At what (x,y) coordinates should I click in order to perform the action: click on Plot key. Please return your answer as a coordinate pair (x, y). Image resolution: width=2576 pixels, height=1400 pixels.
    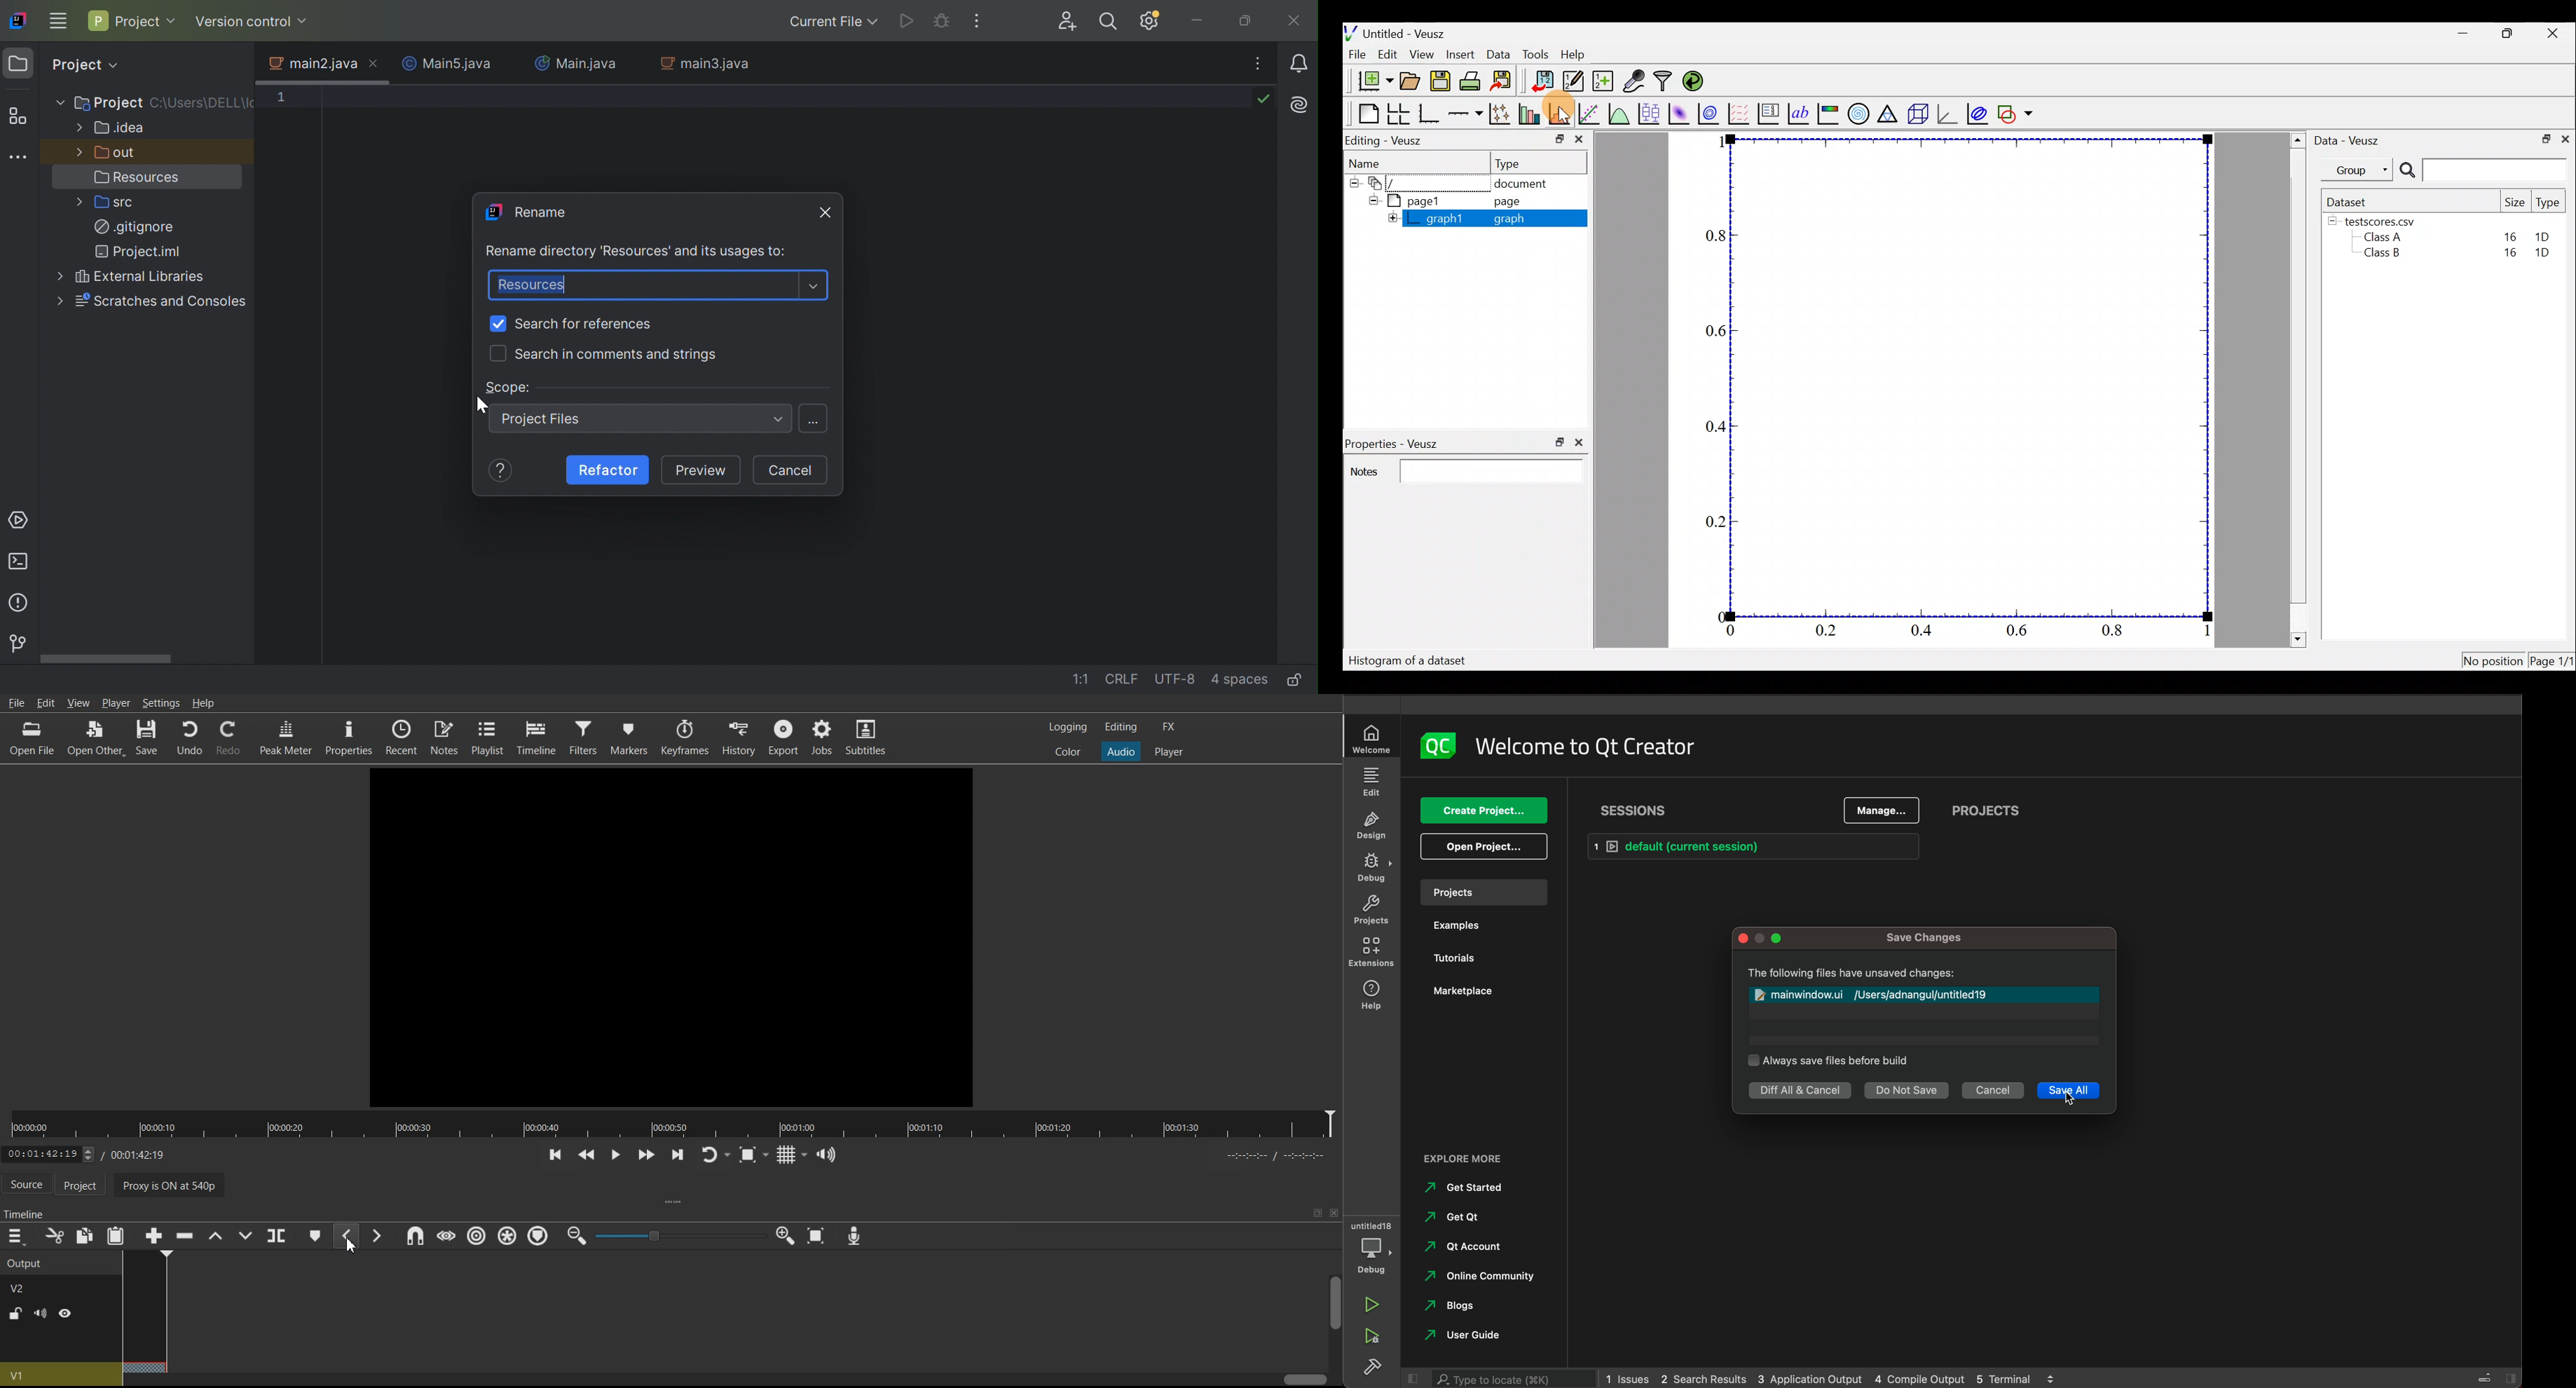
    Looking at the image, I should click on (1768, 114).